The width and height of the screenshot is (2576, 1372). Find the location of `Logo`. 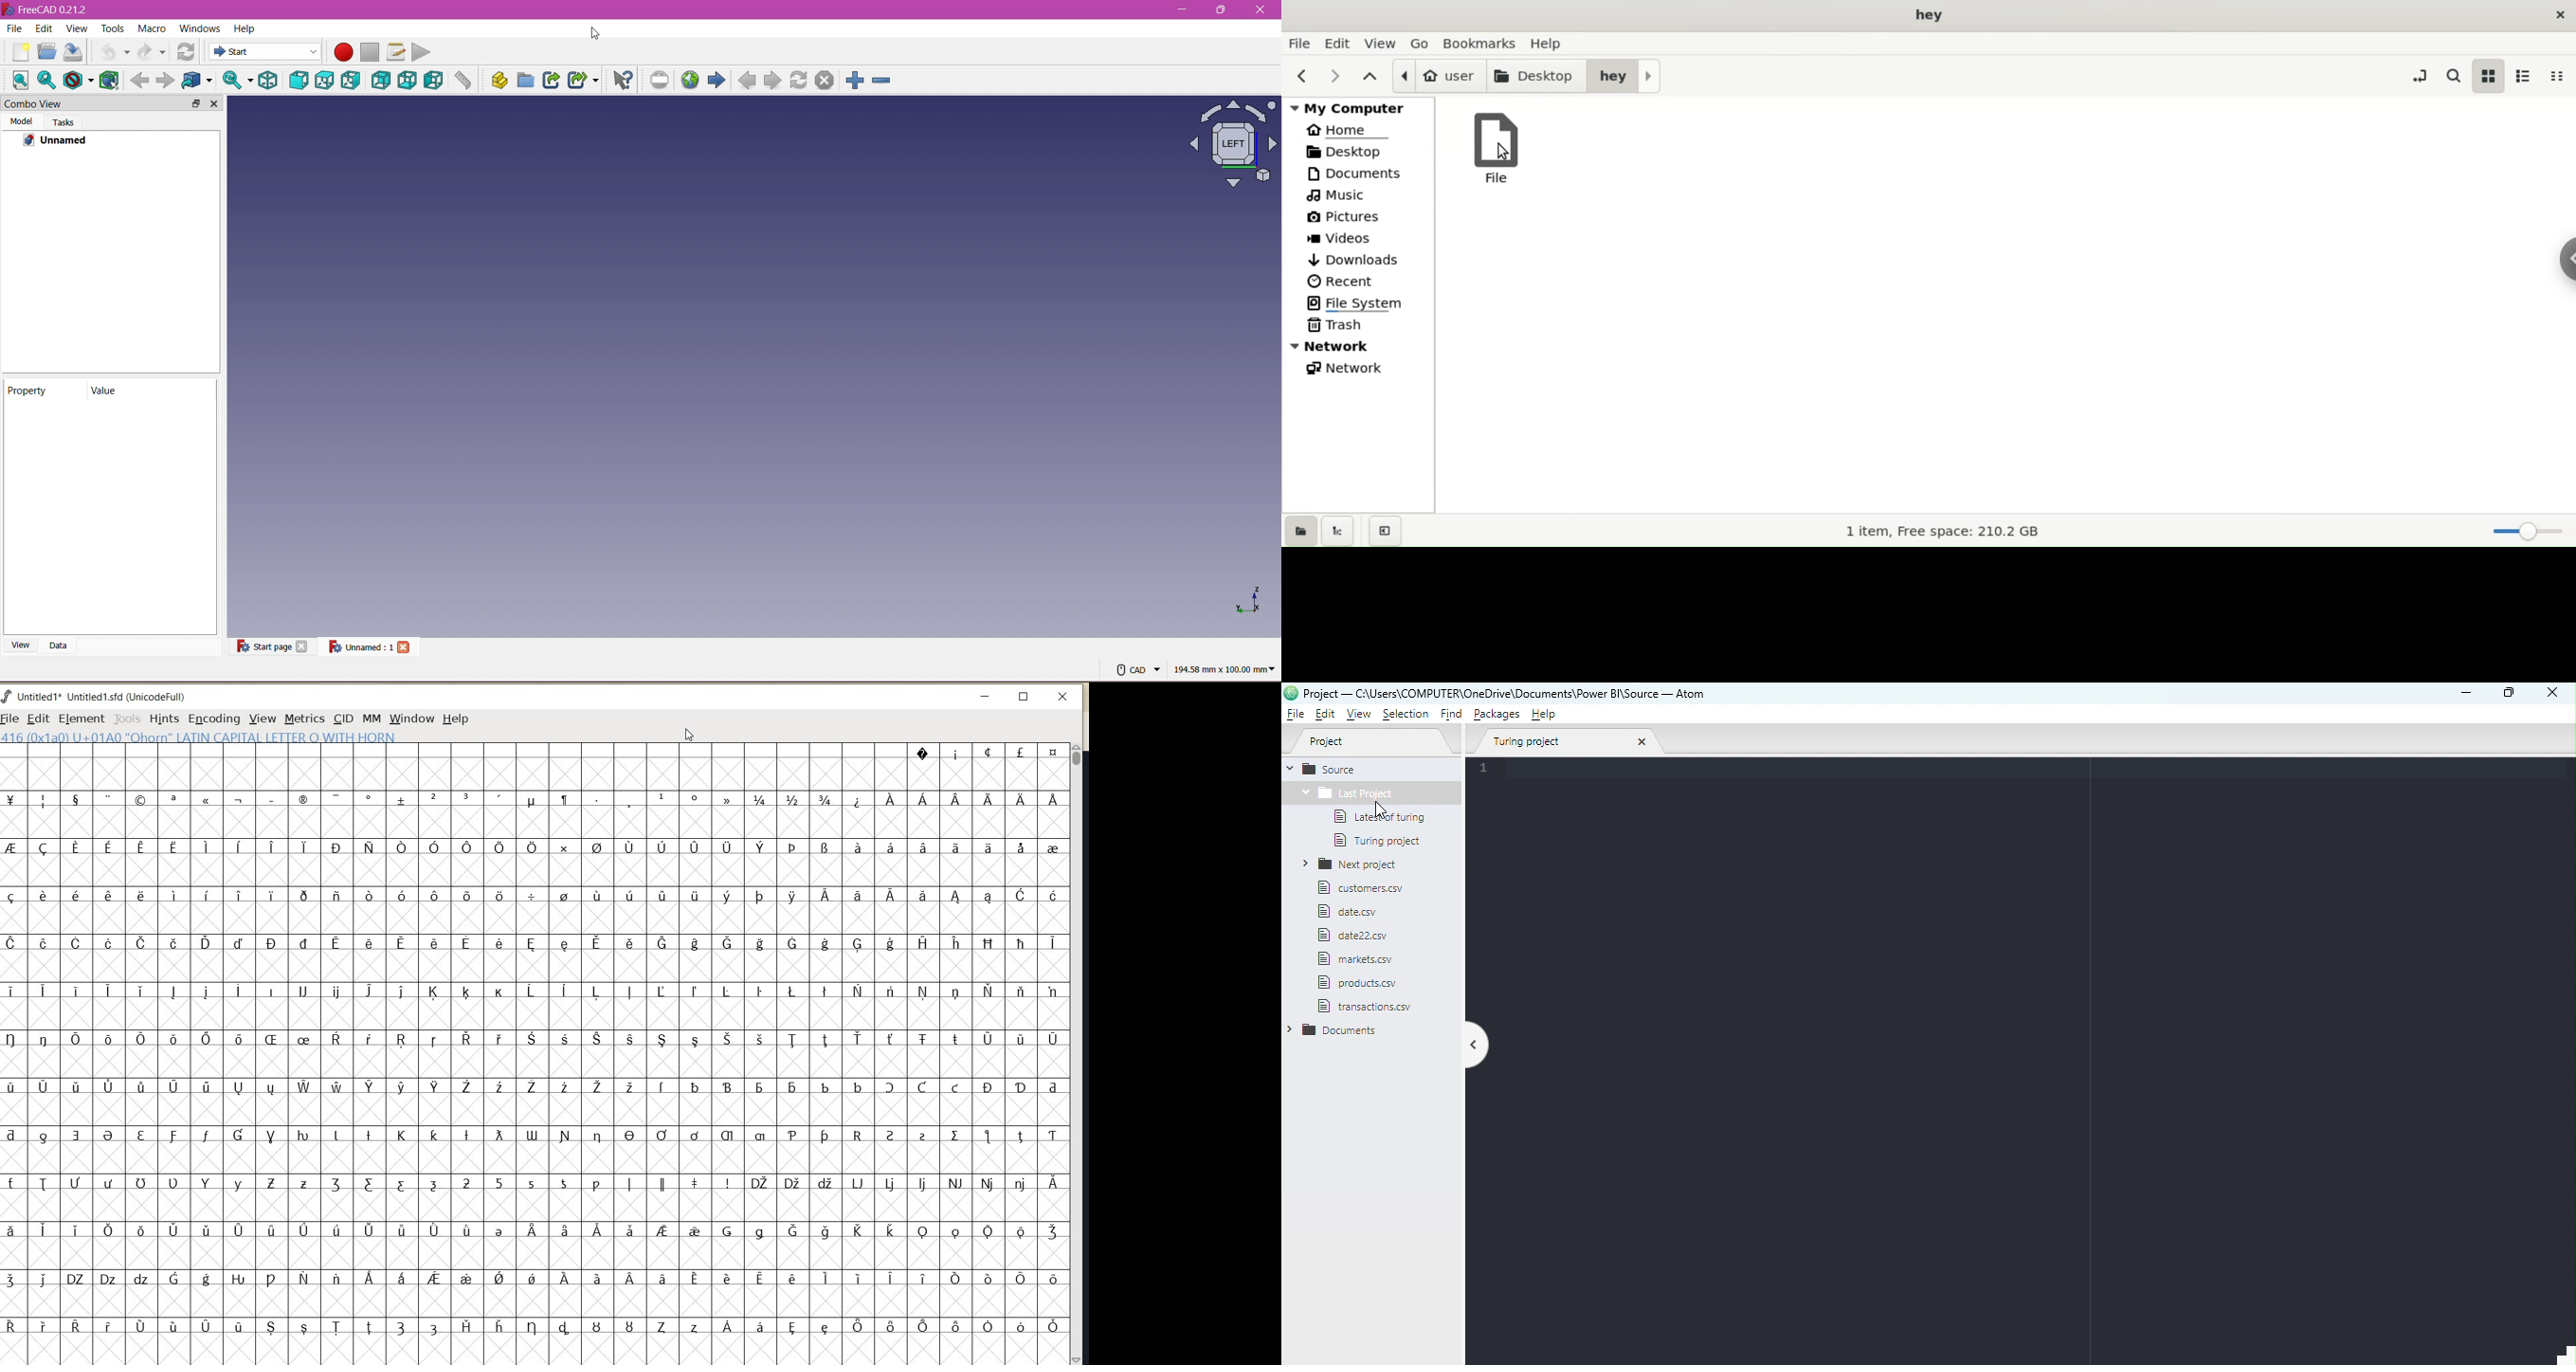

Logo is located at coordinates (9, 11).